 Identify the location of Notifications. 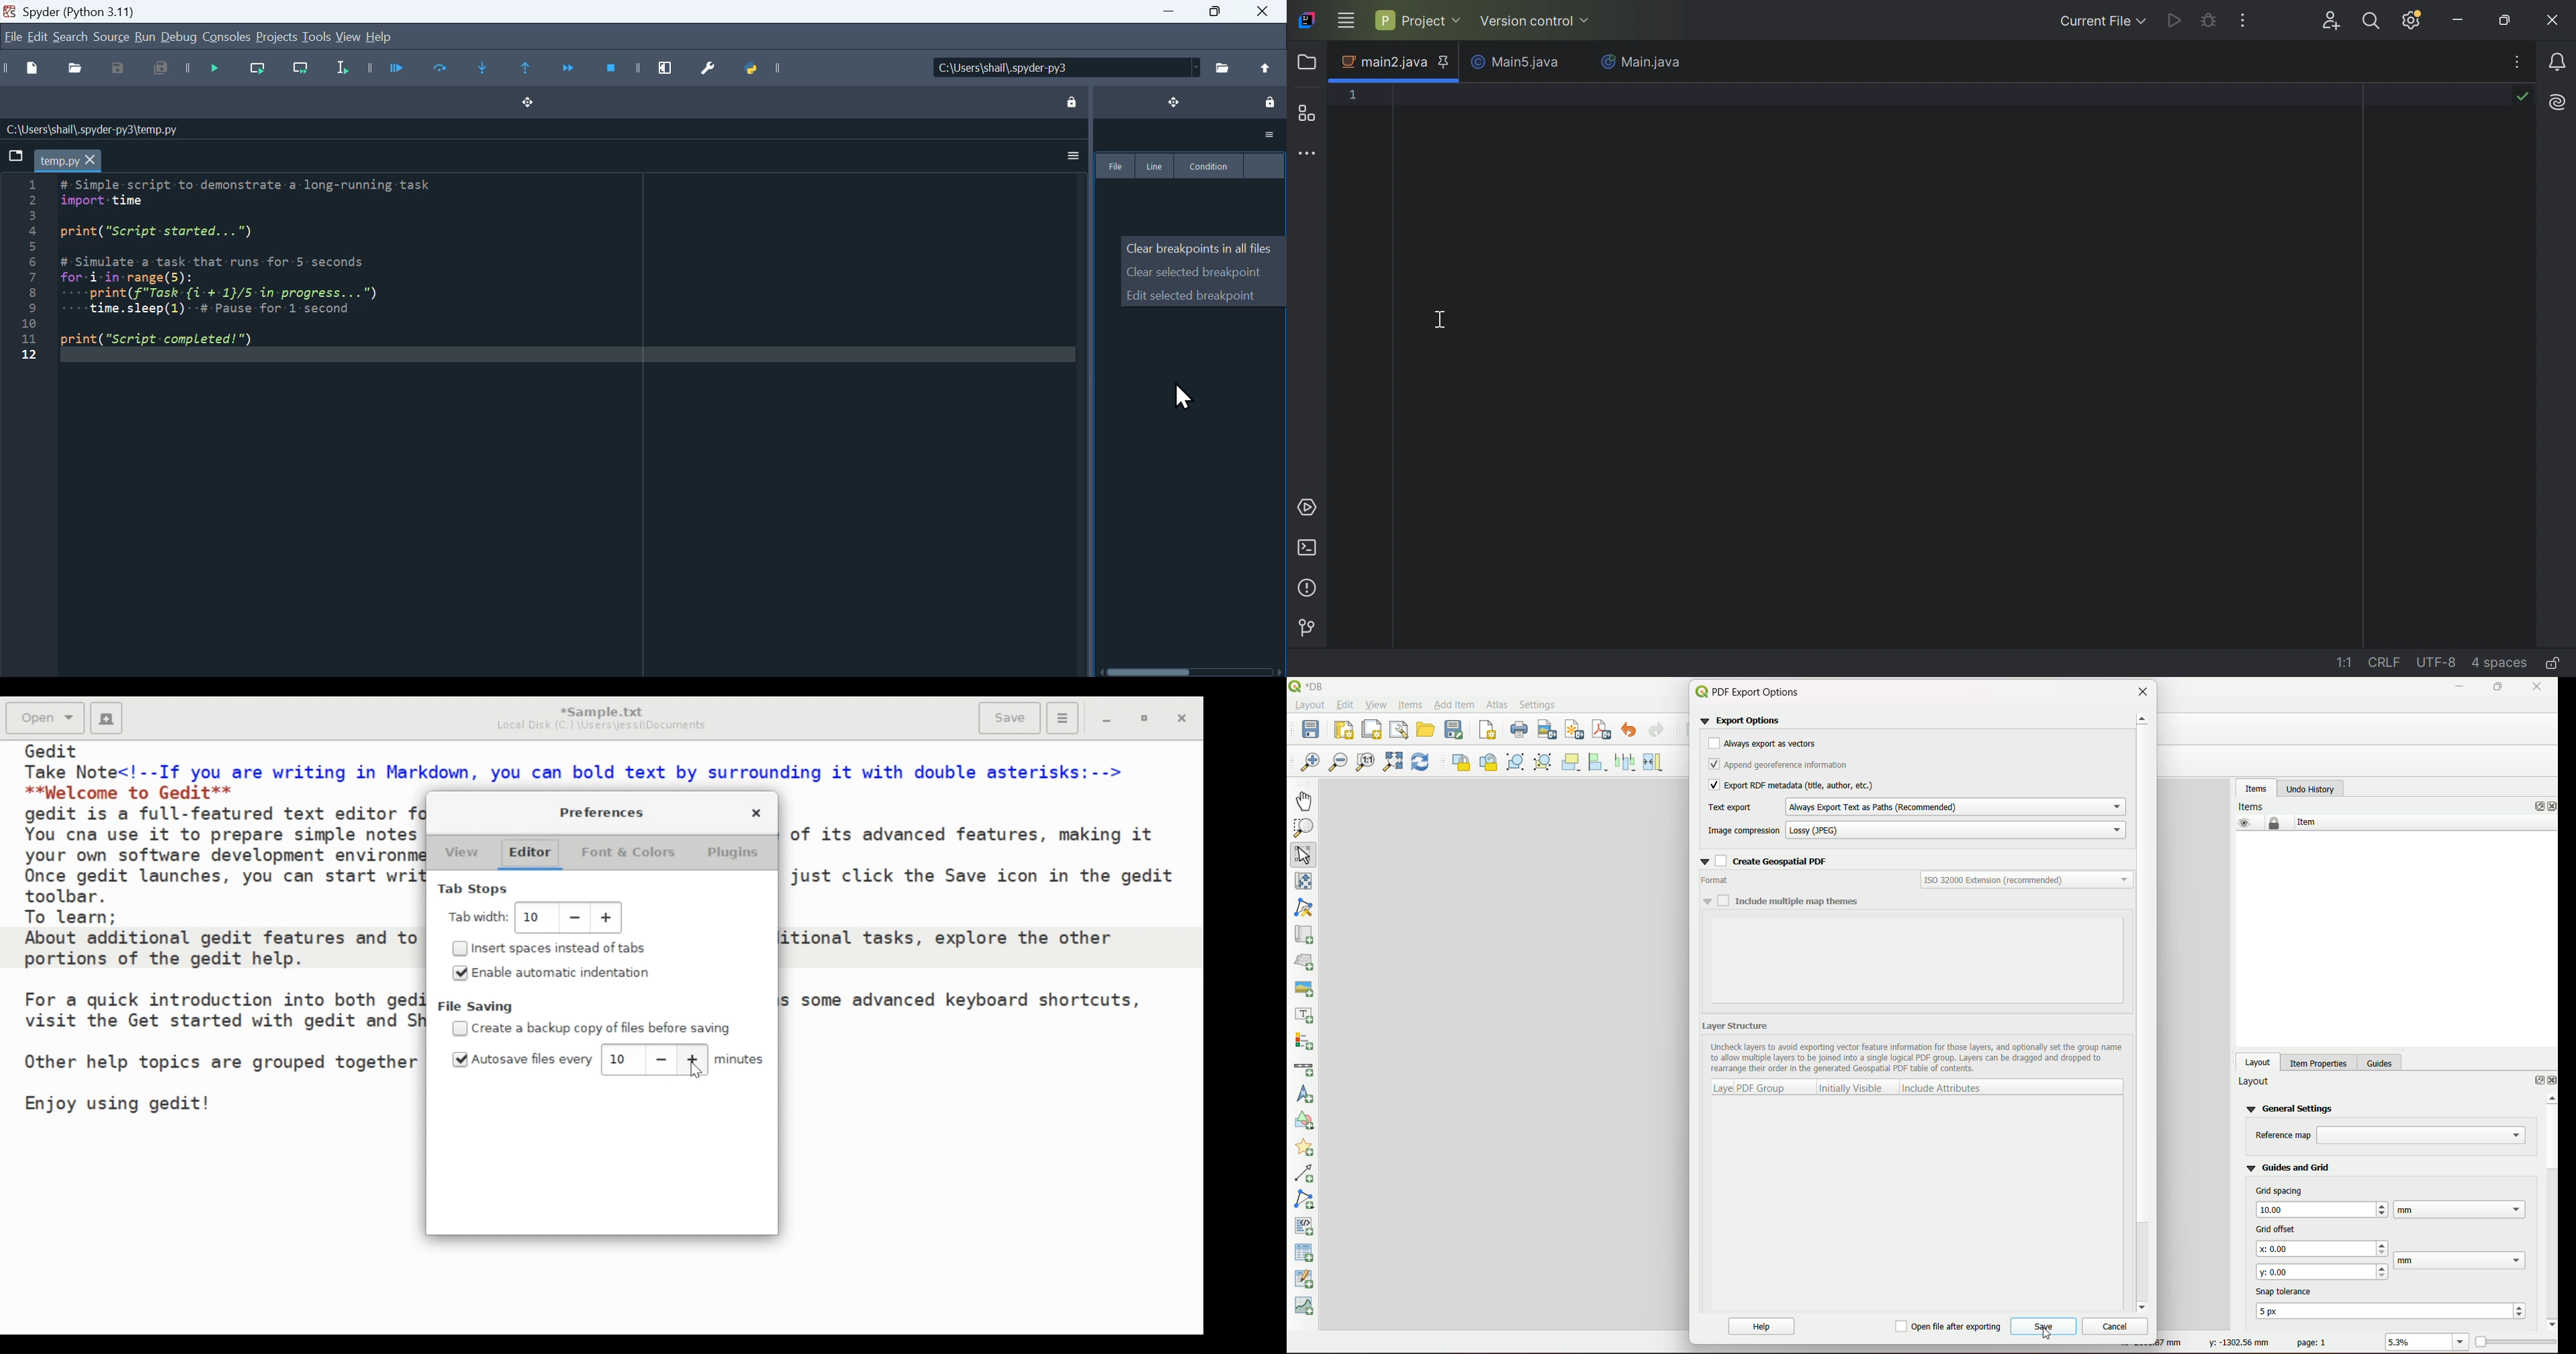
(2560, 62).